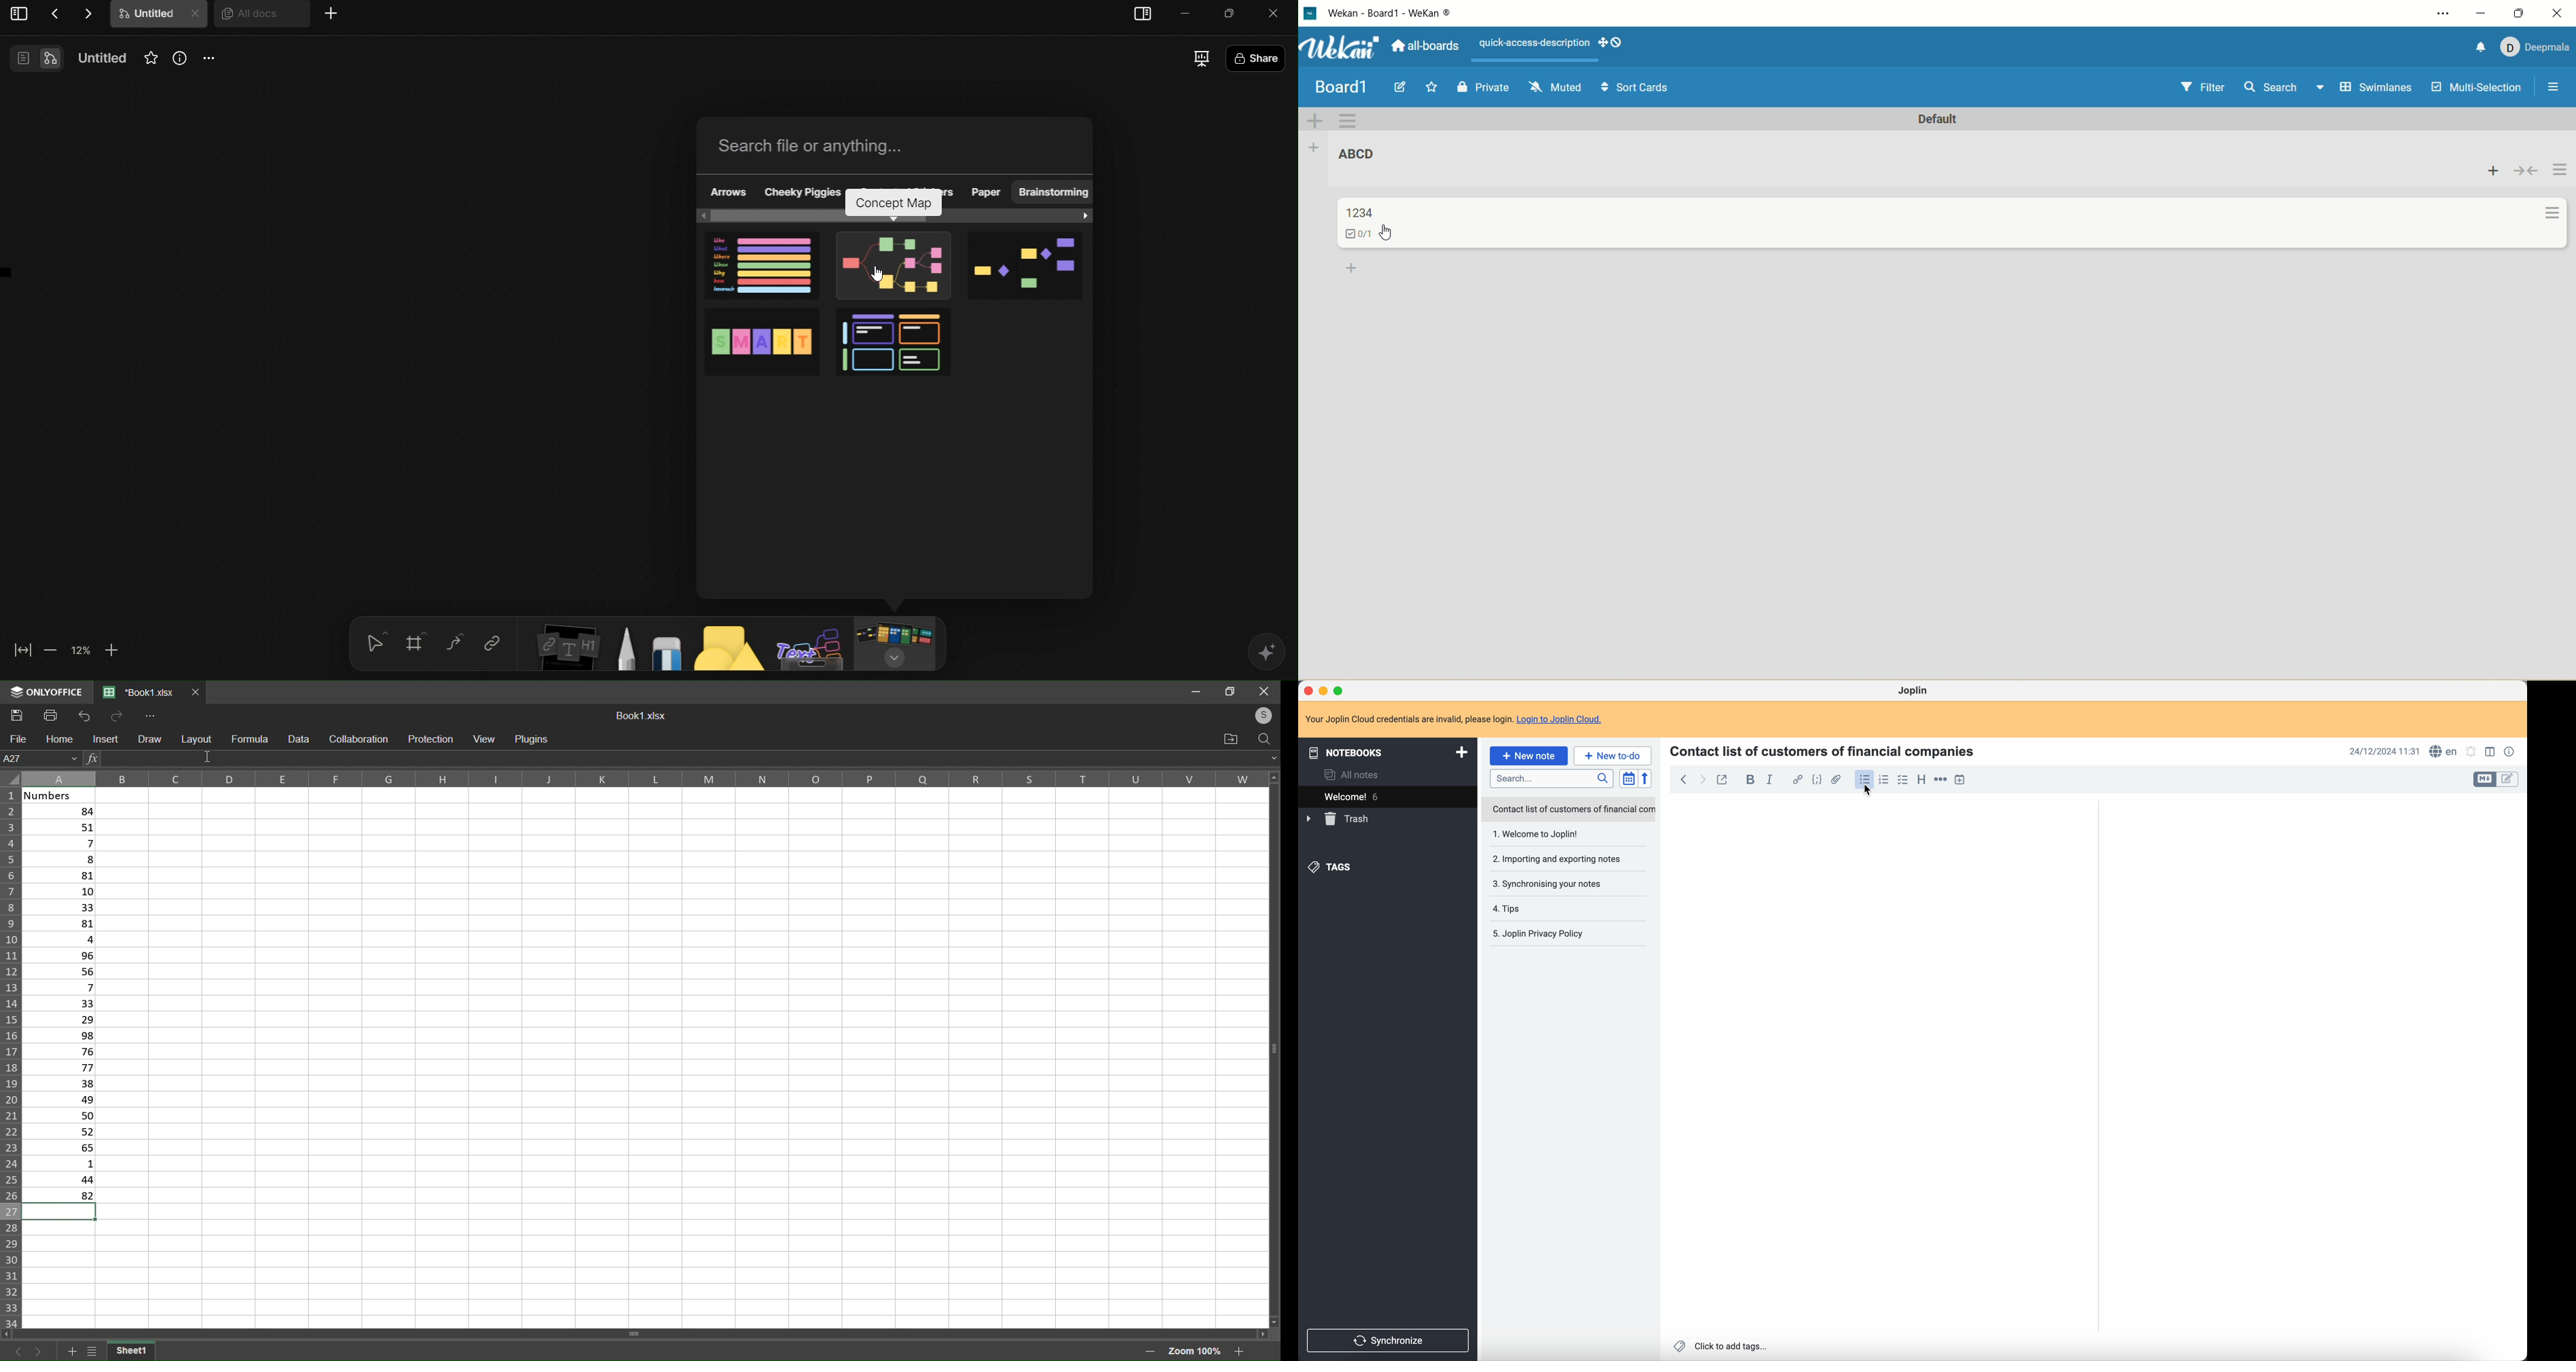 Image resolution: width=2576 pixels, height=1372 pixels. Describe the element at coordinates (300, 739) in the screenshot. I see `data` at that location.